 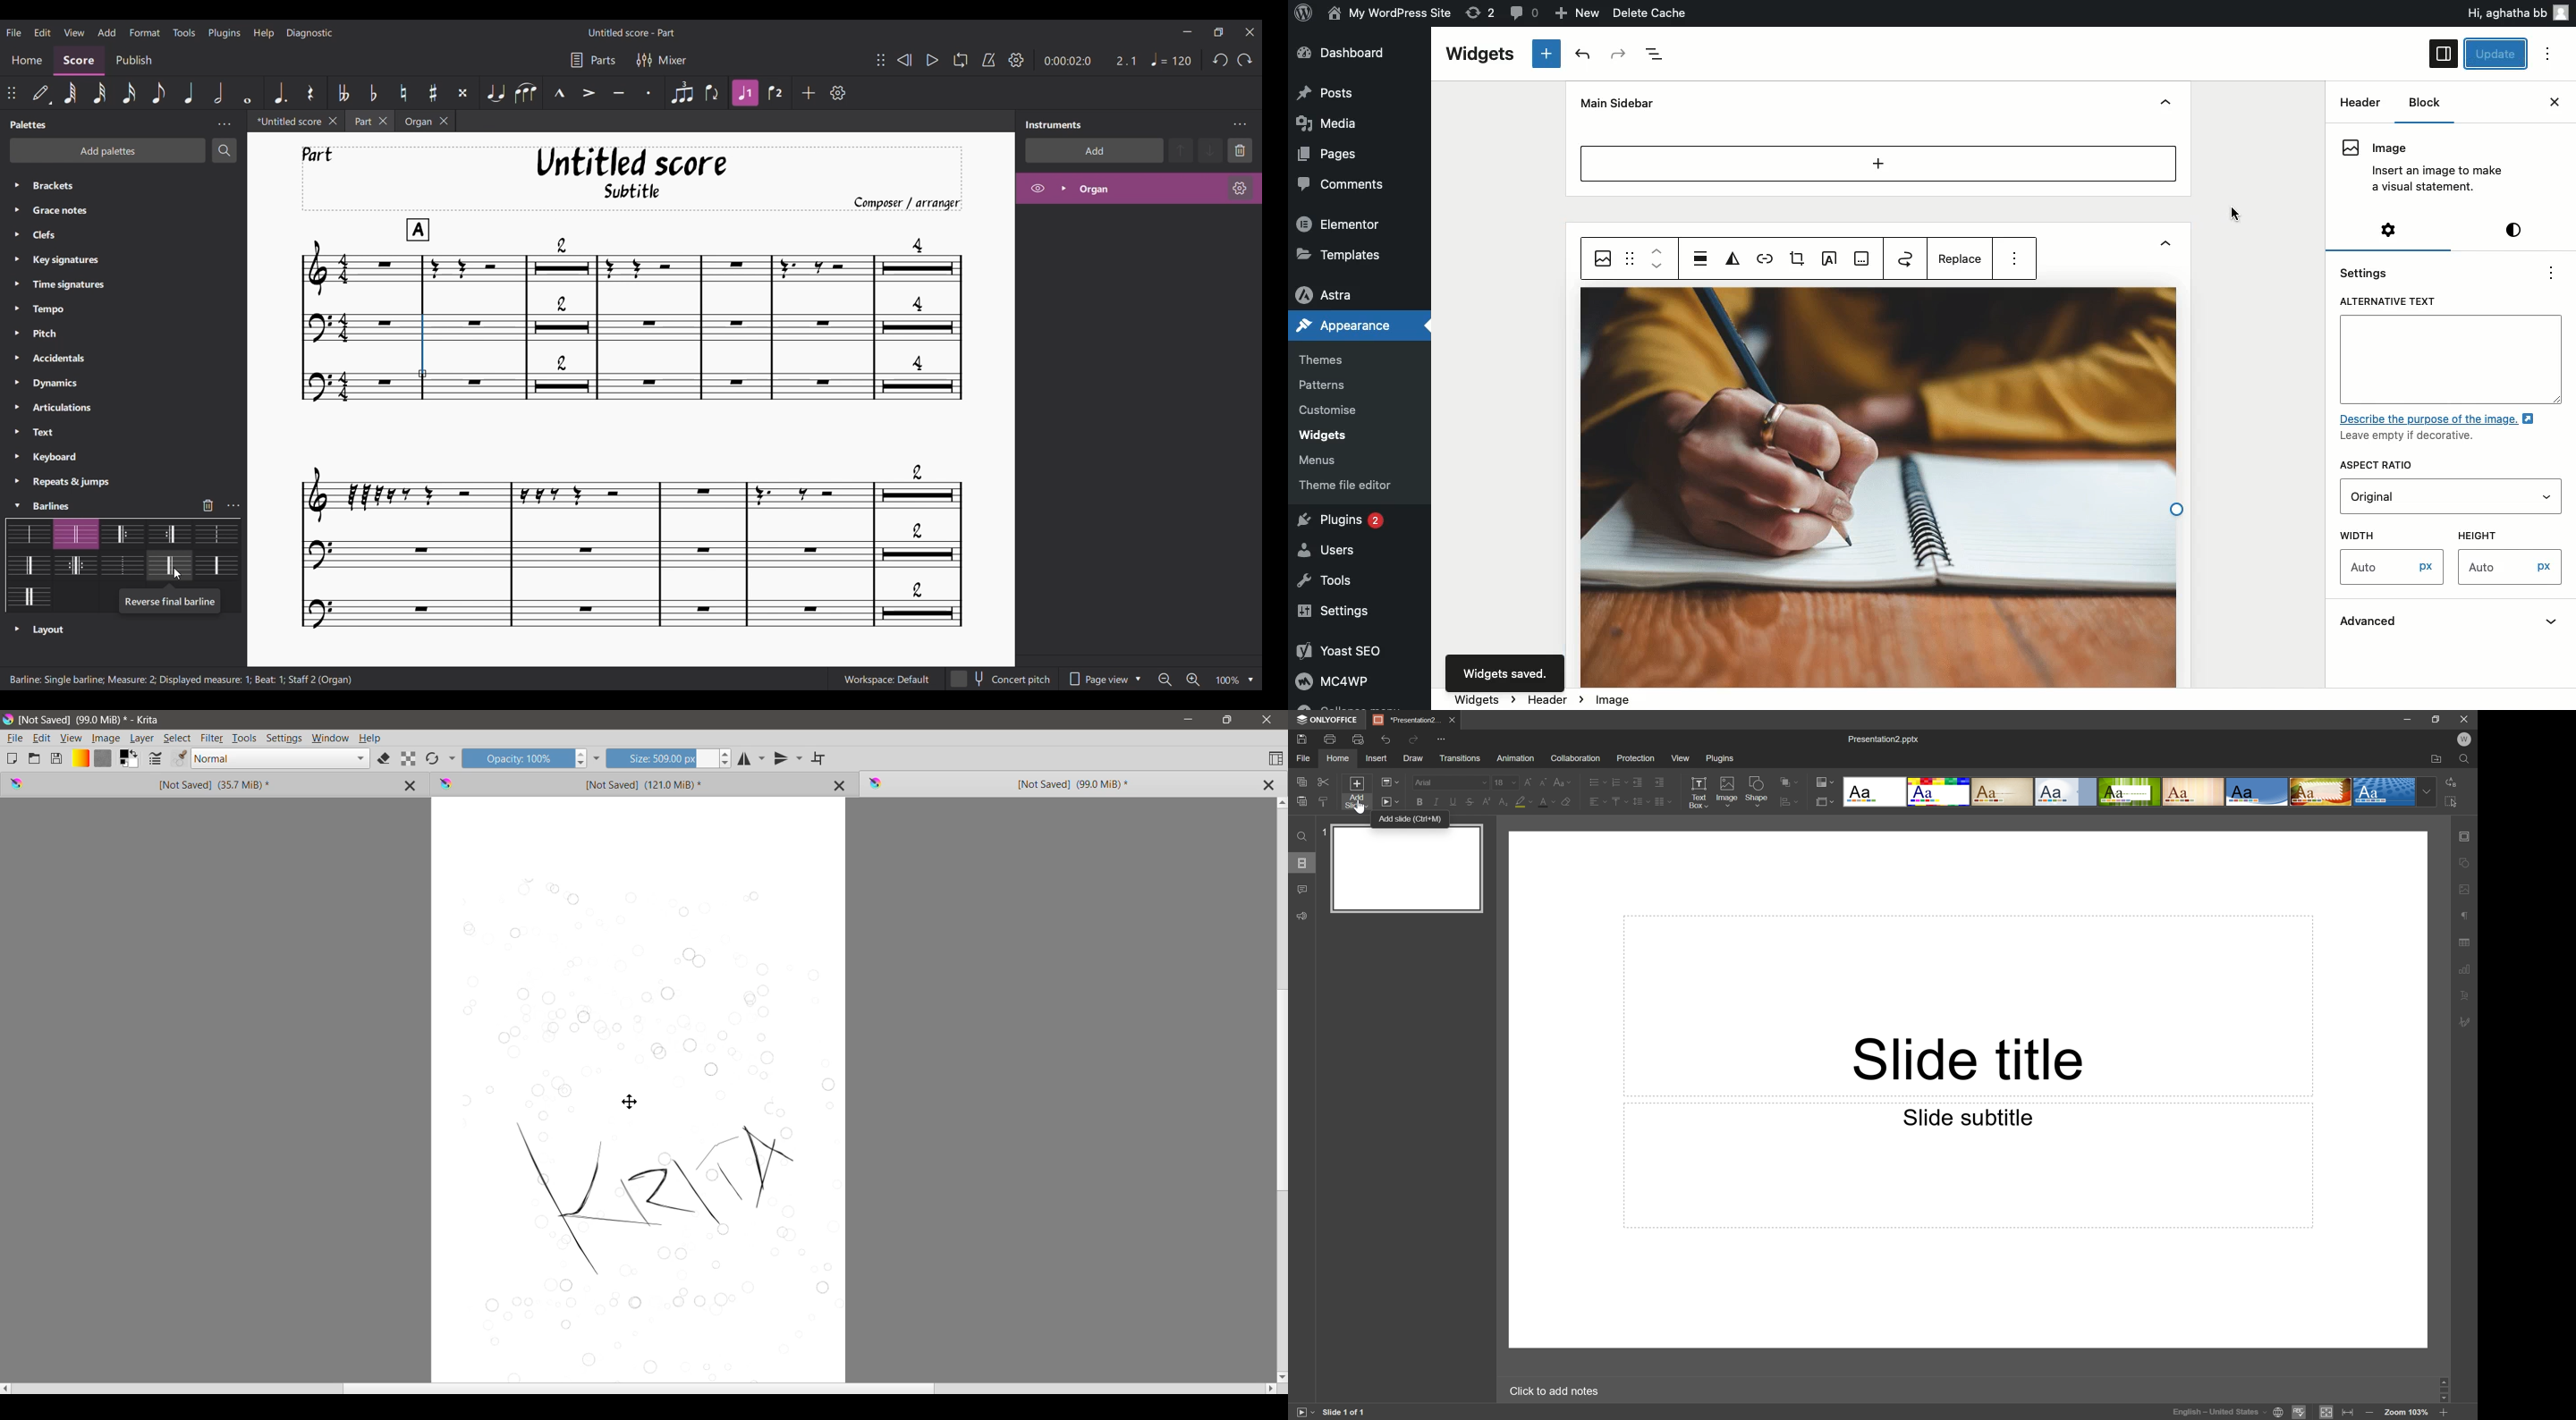 I want to click on Comments, so click(x=1301, y=889).